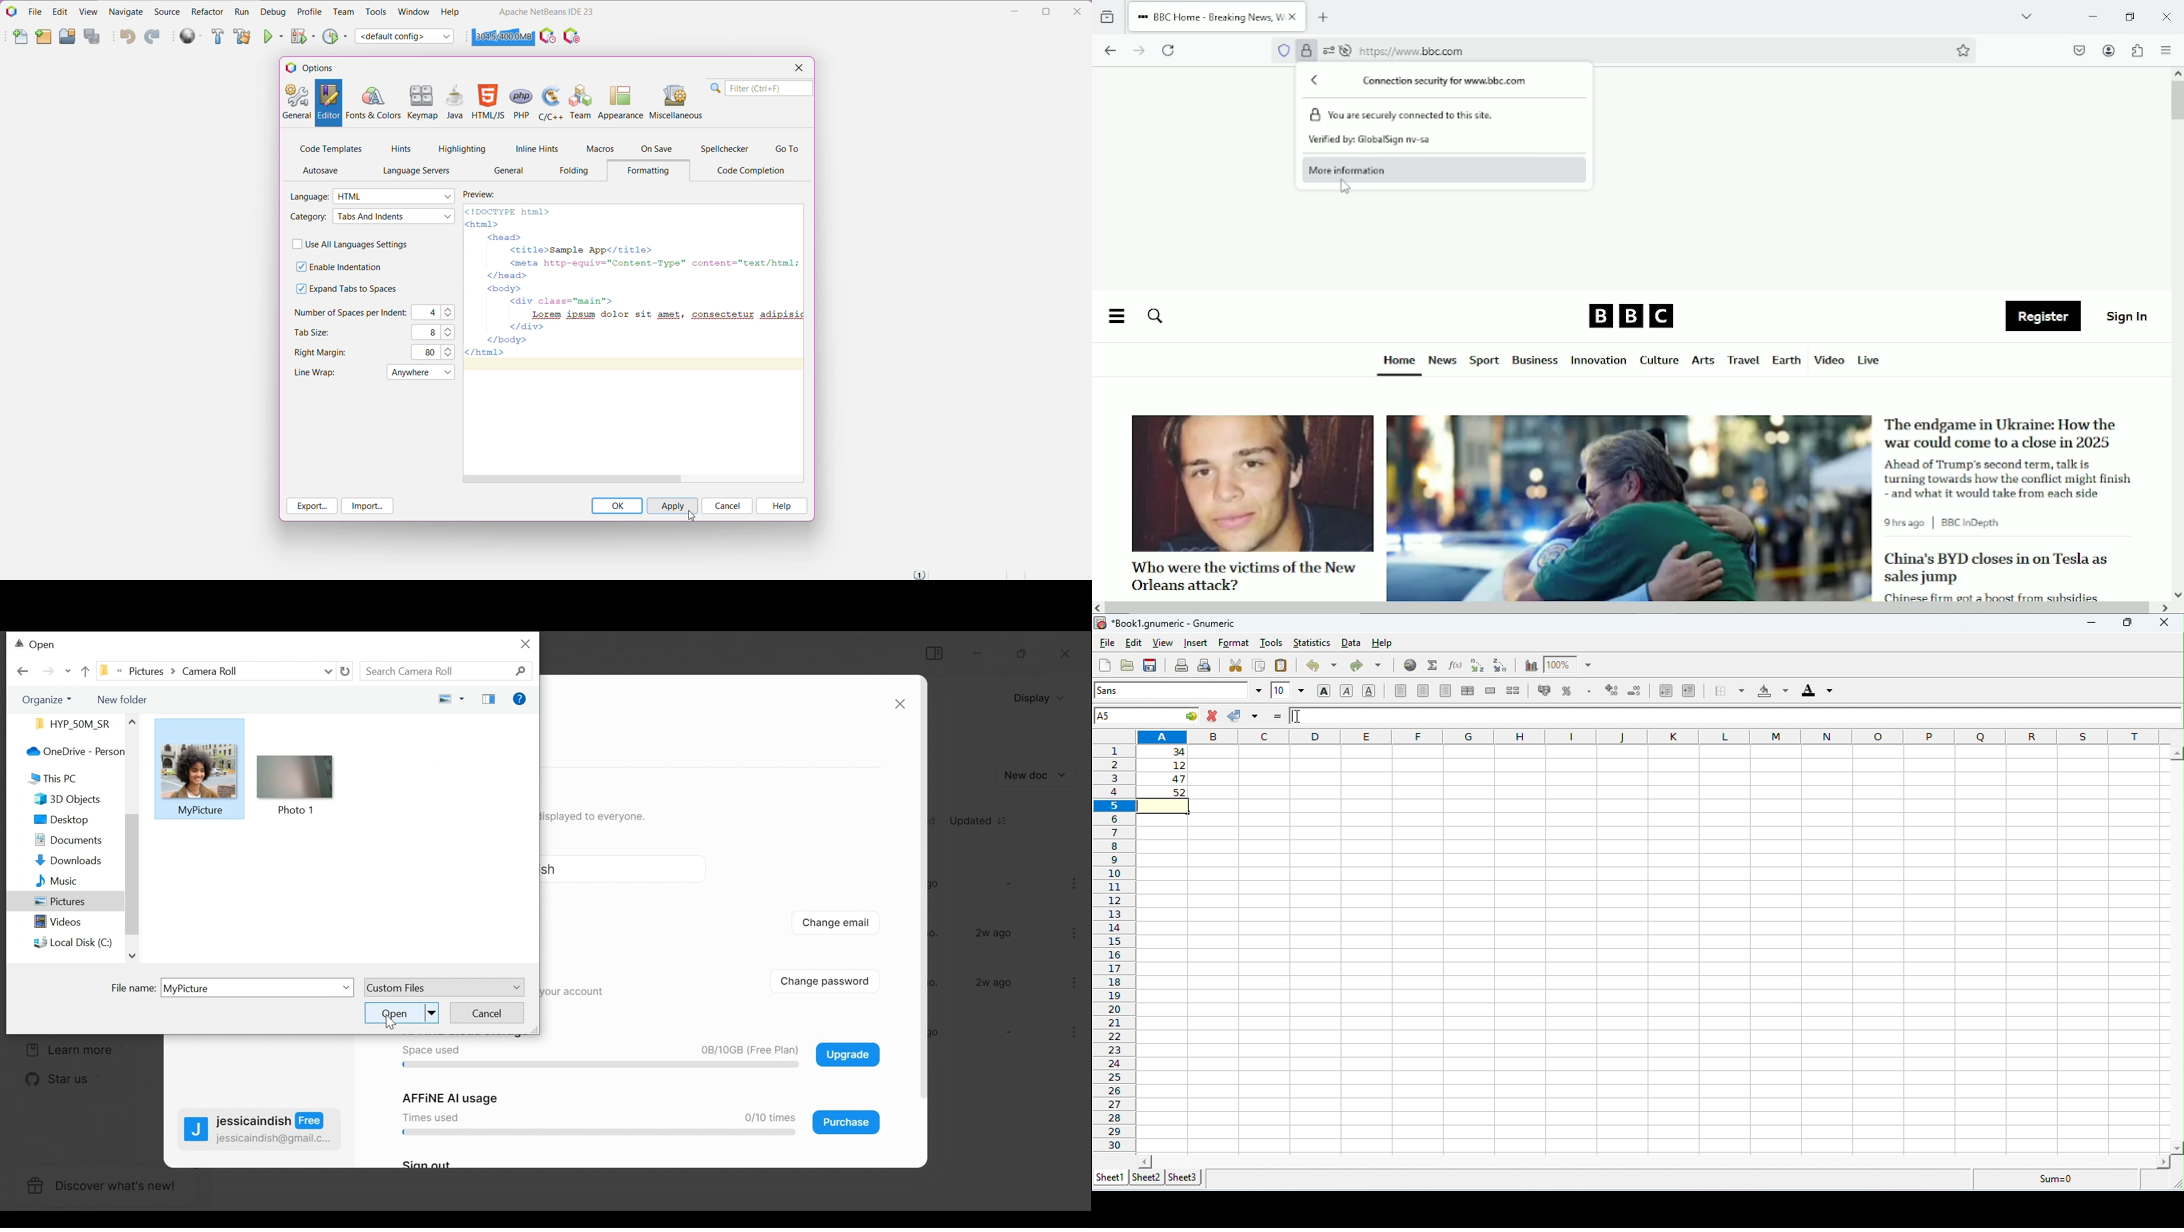 This screenshot has height=1232, width=2184. Describe the element at coordinates (1067, 655) in the screenshot. I see `Close` at that location.